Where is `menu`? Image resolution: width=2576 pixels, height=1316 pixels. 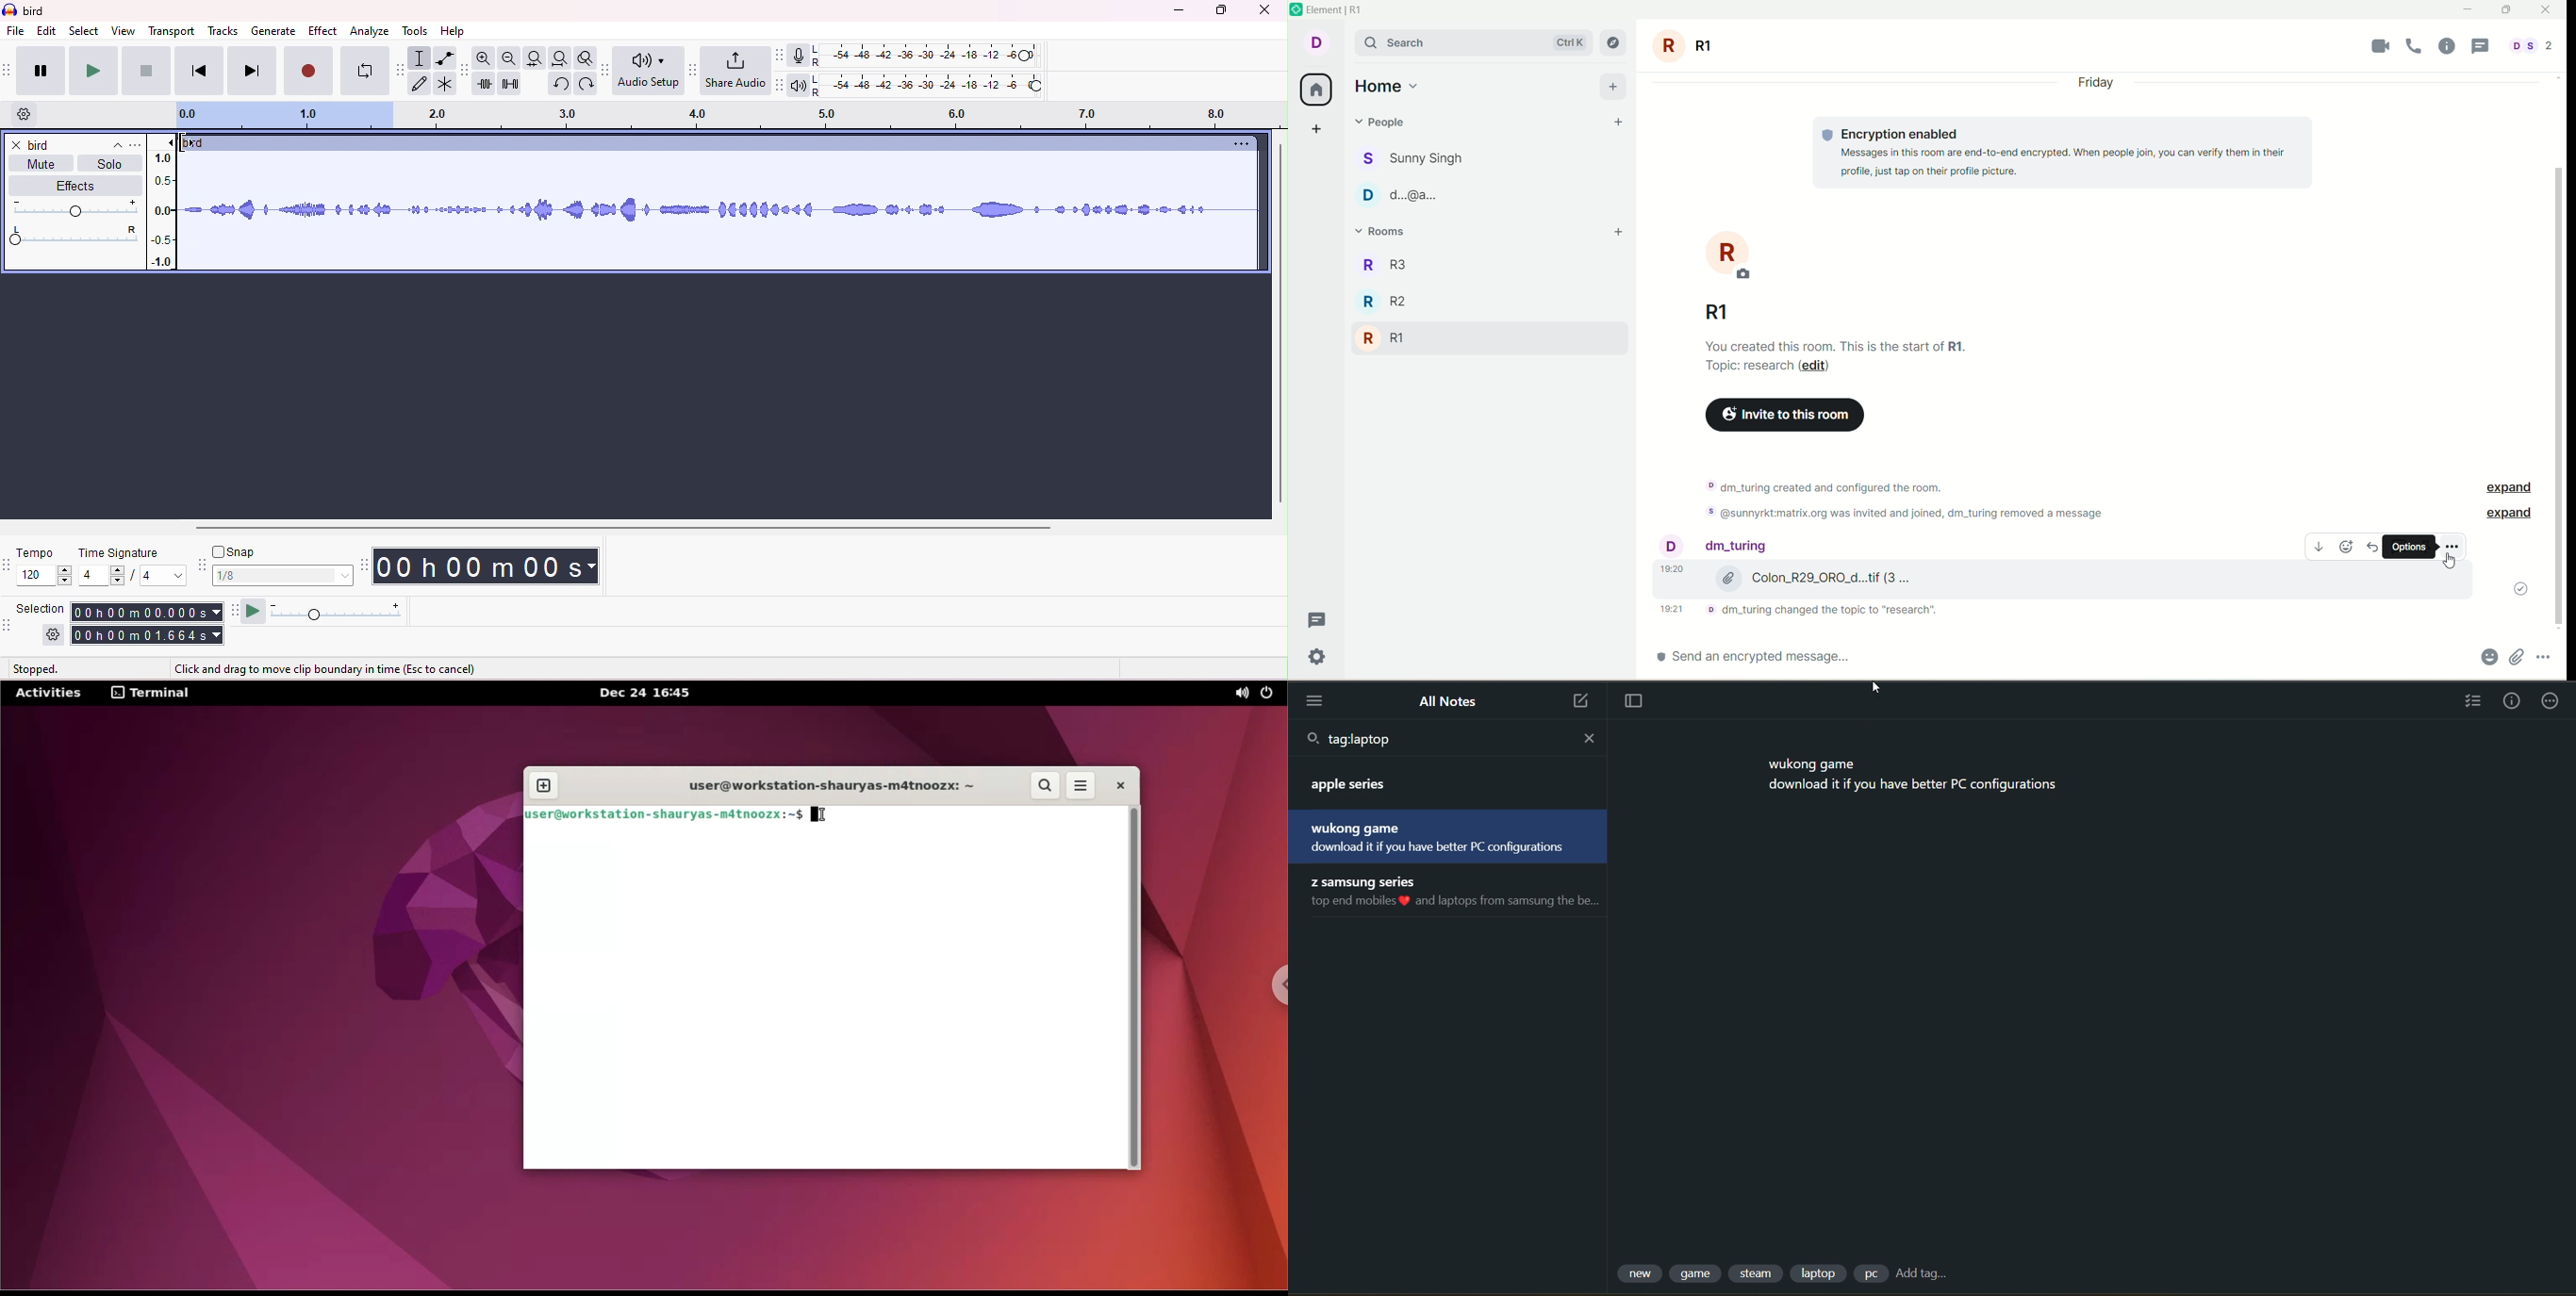 menu is located at coordinates (1311, 701).